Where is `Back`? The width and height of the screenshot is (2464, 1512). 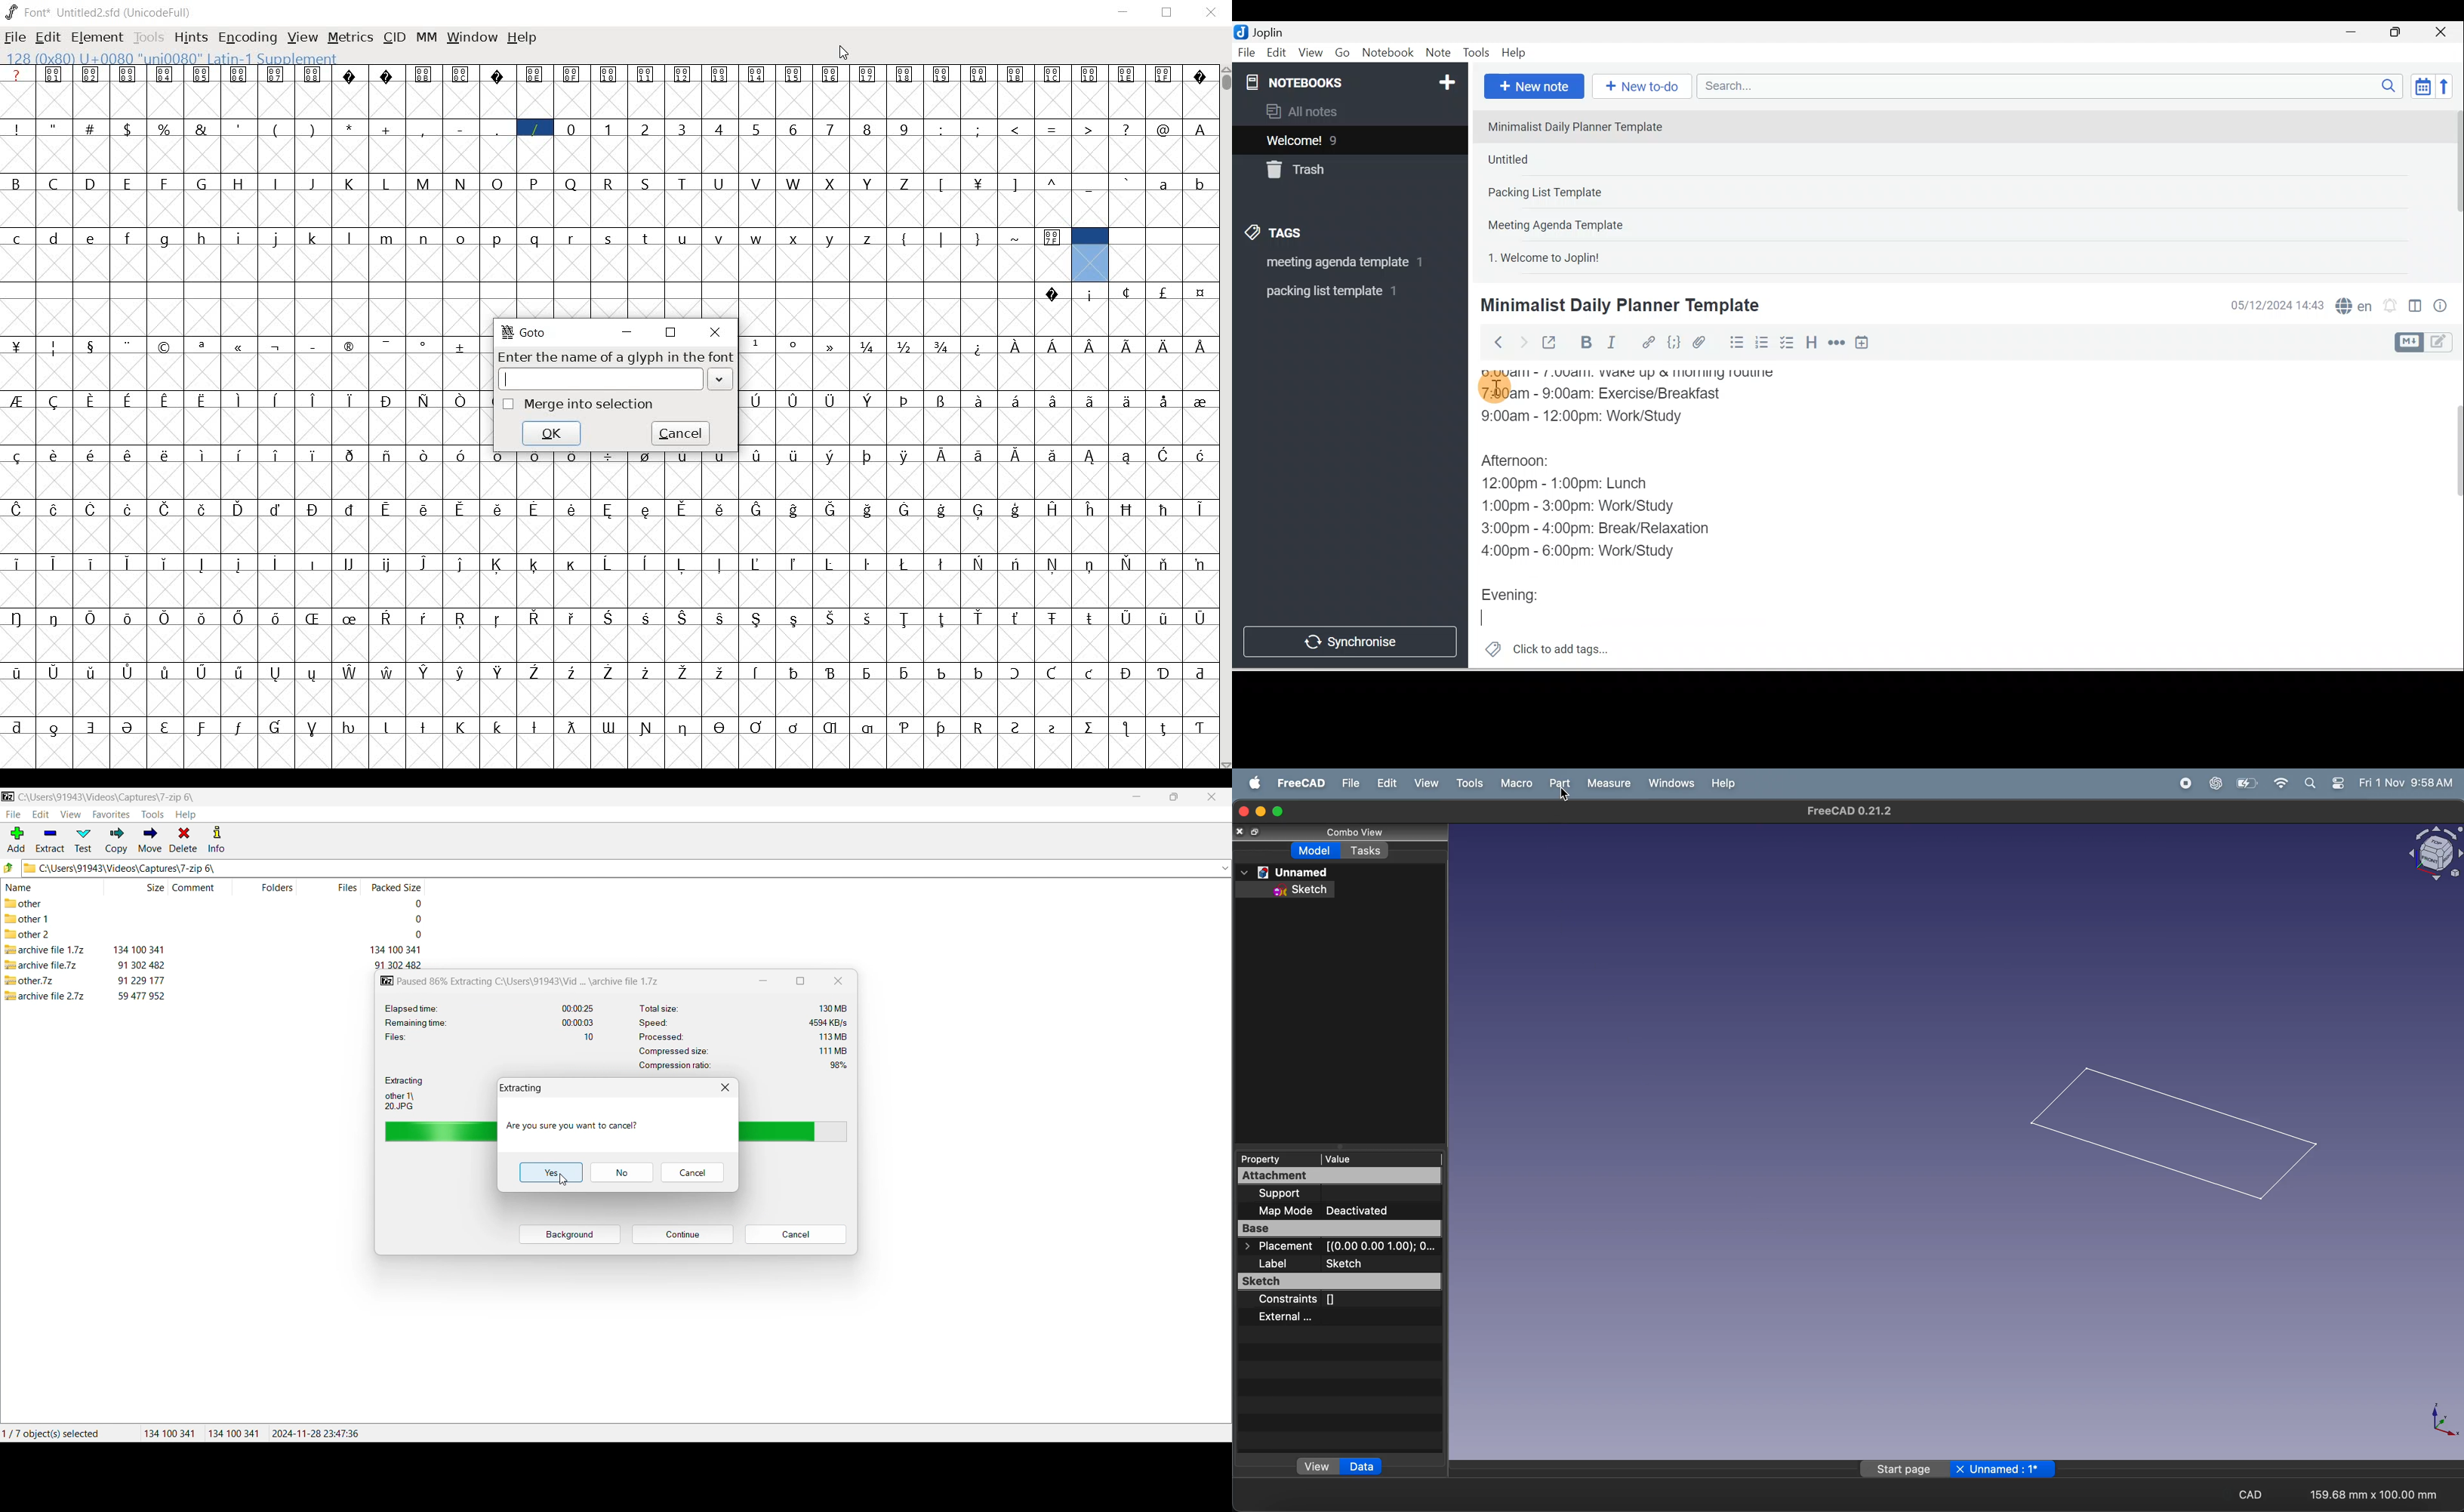
Back is located at coordinates (1493, 342).